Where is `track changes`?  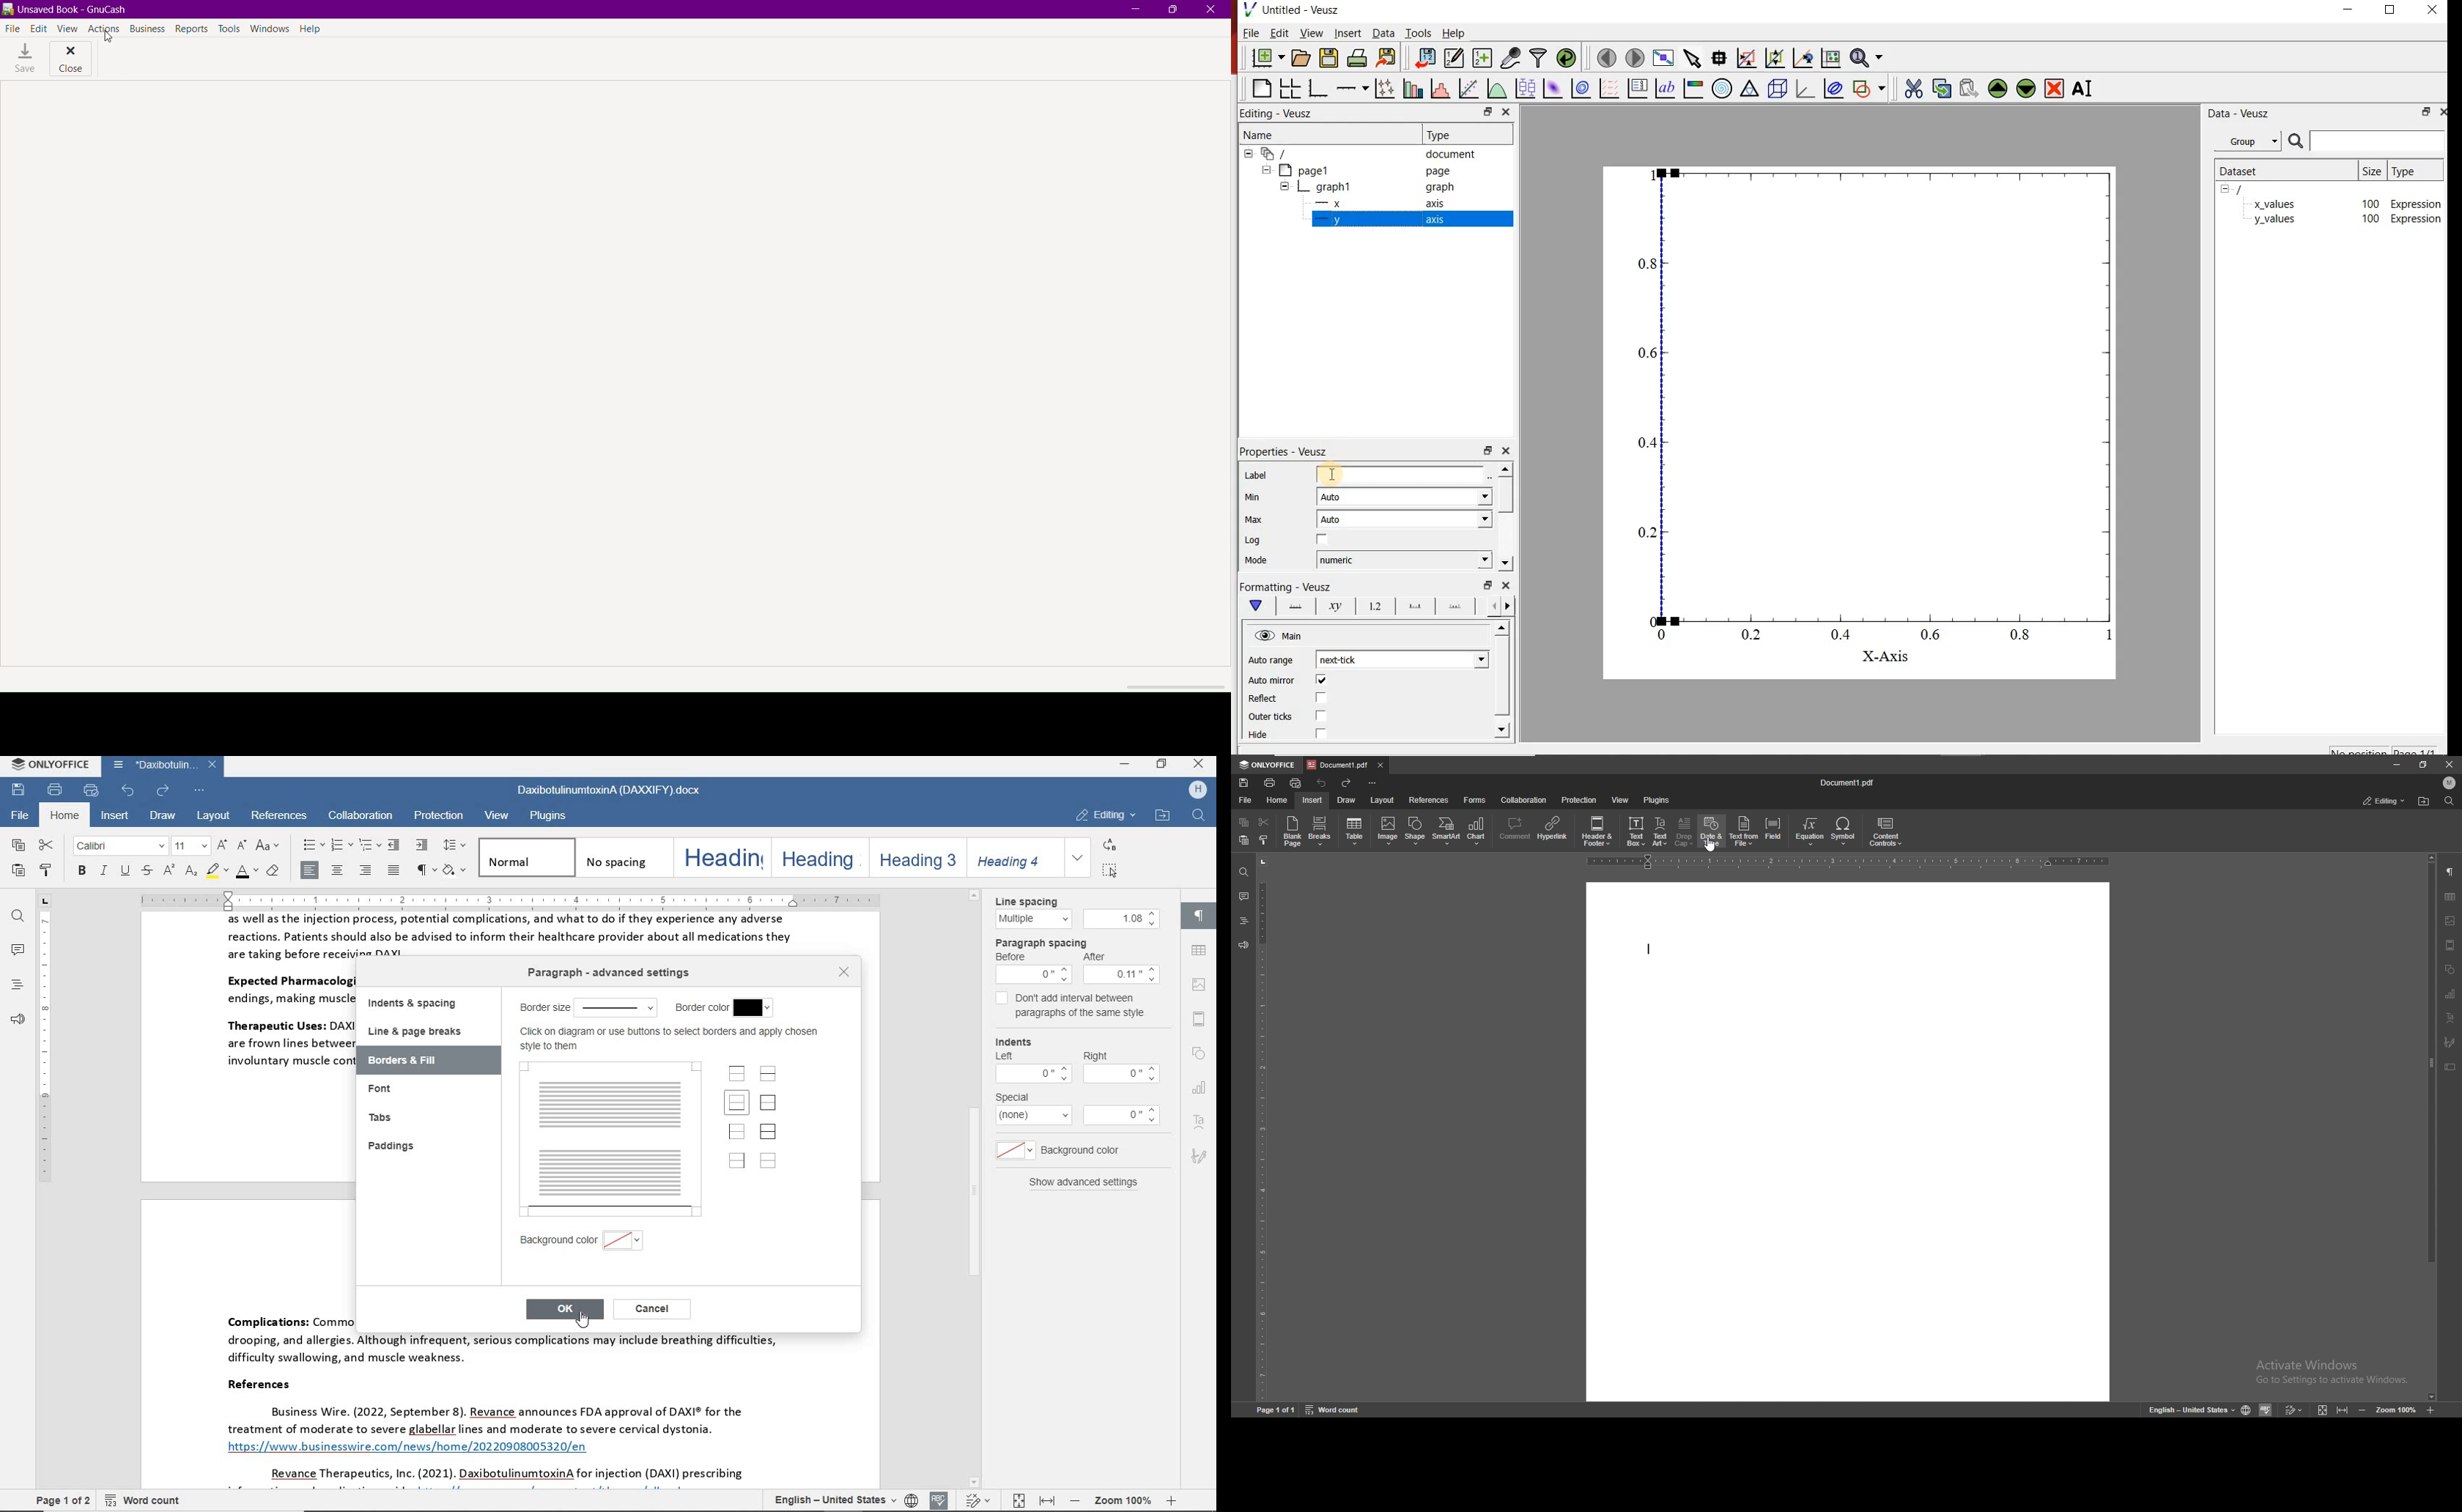 track changes is located at coordinates (2293, 1409).